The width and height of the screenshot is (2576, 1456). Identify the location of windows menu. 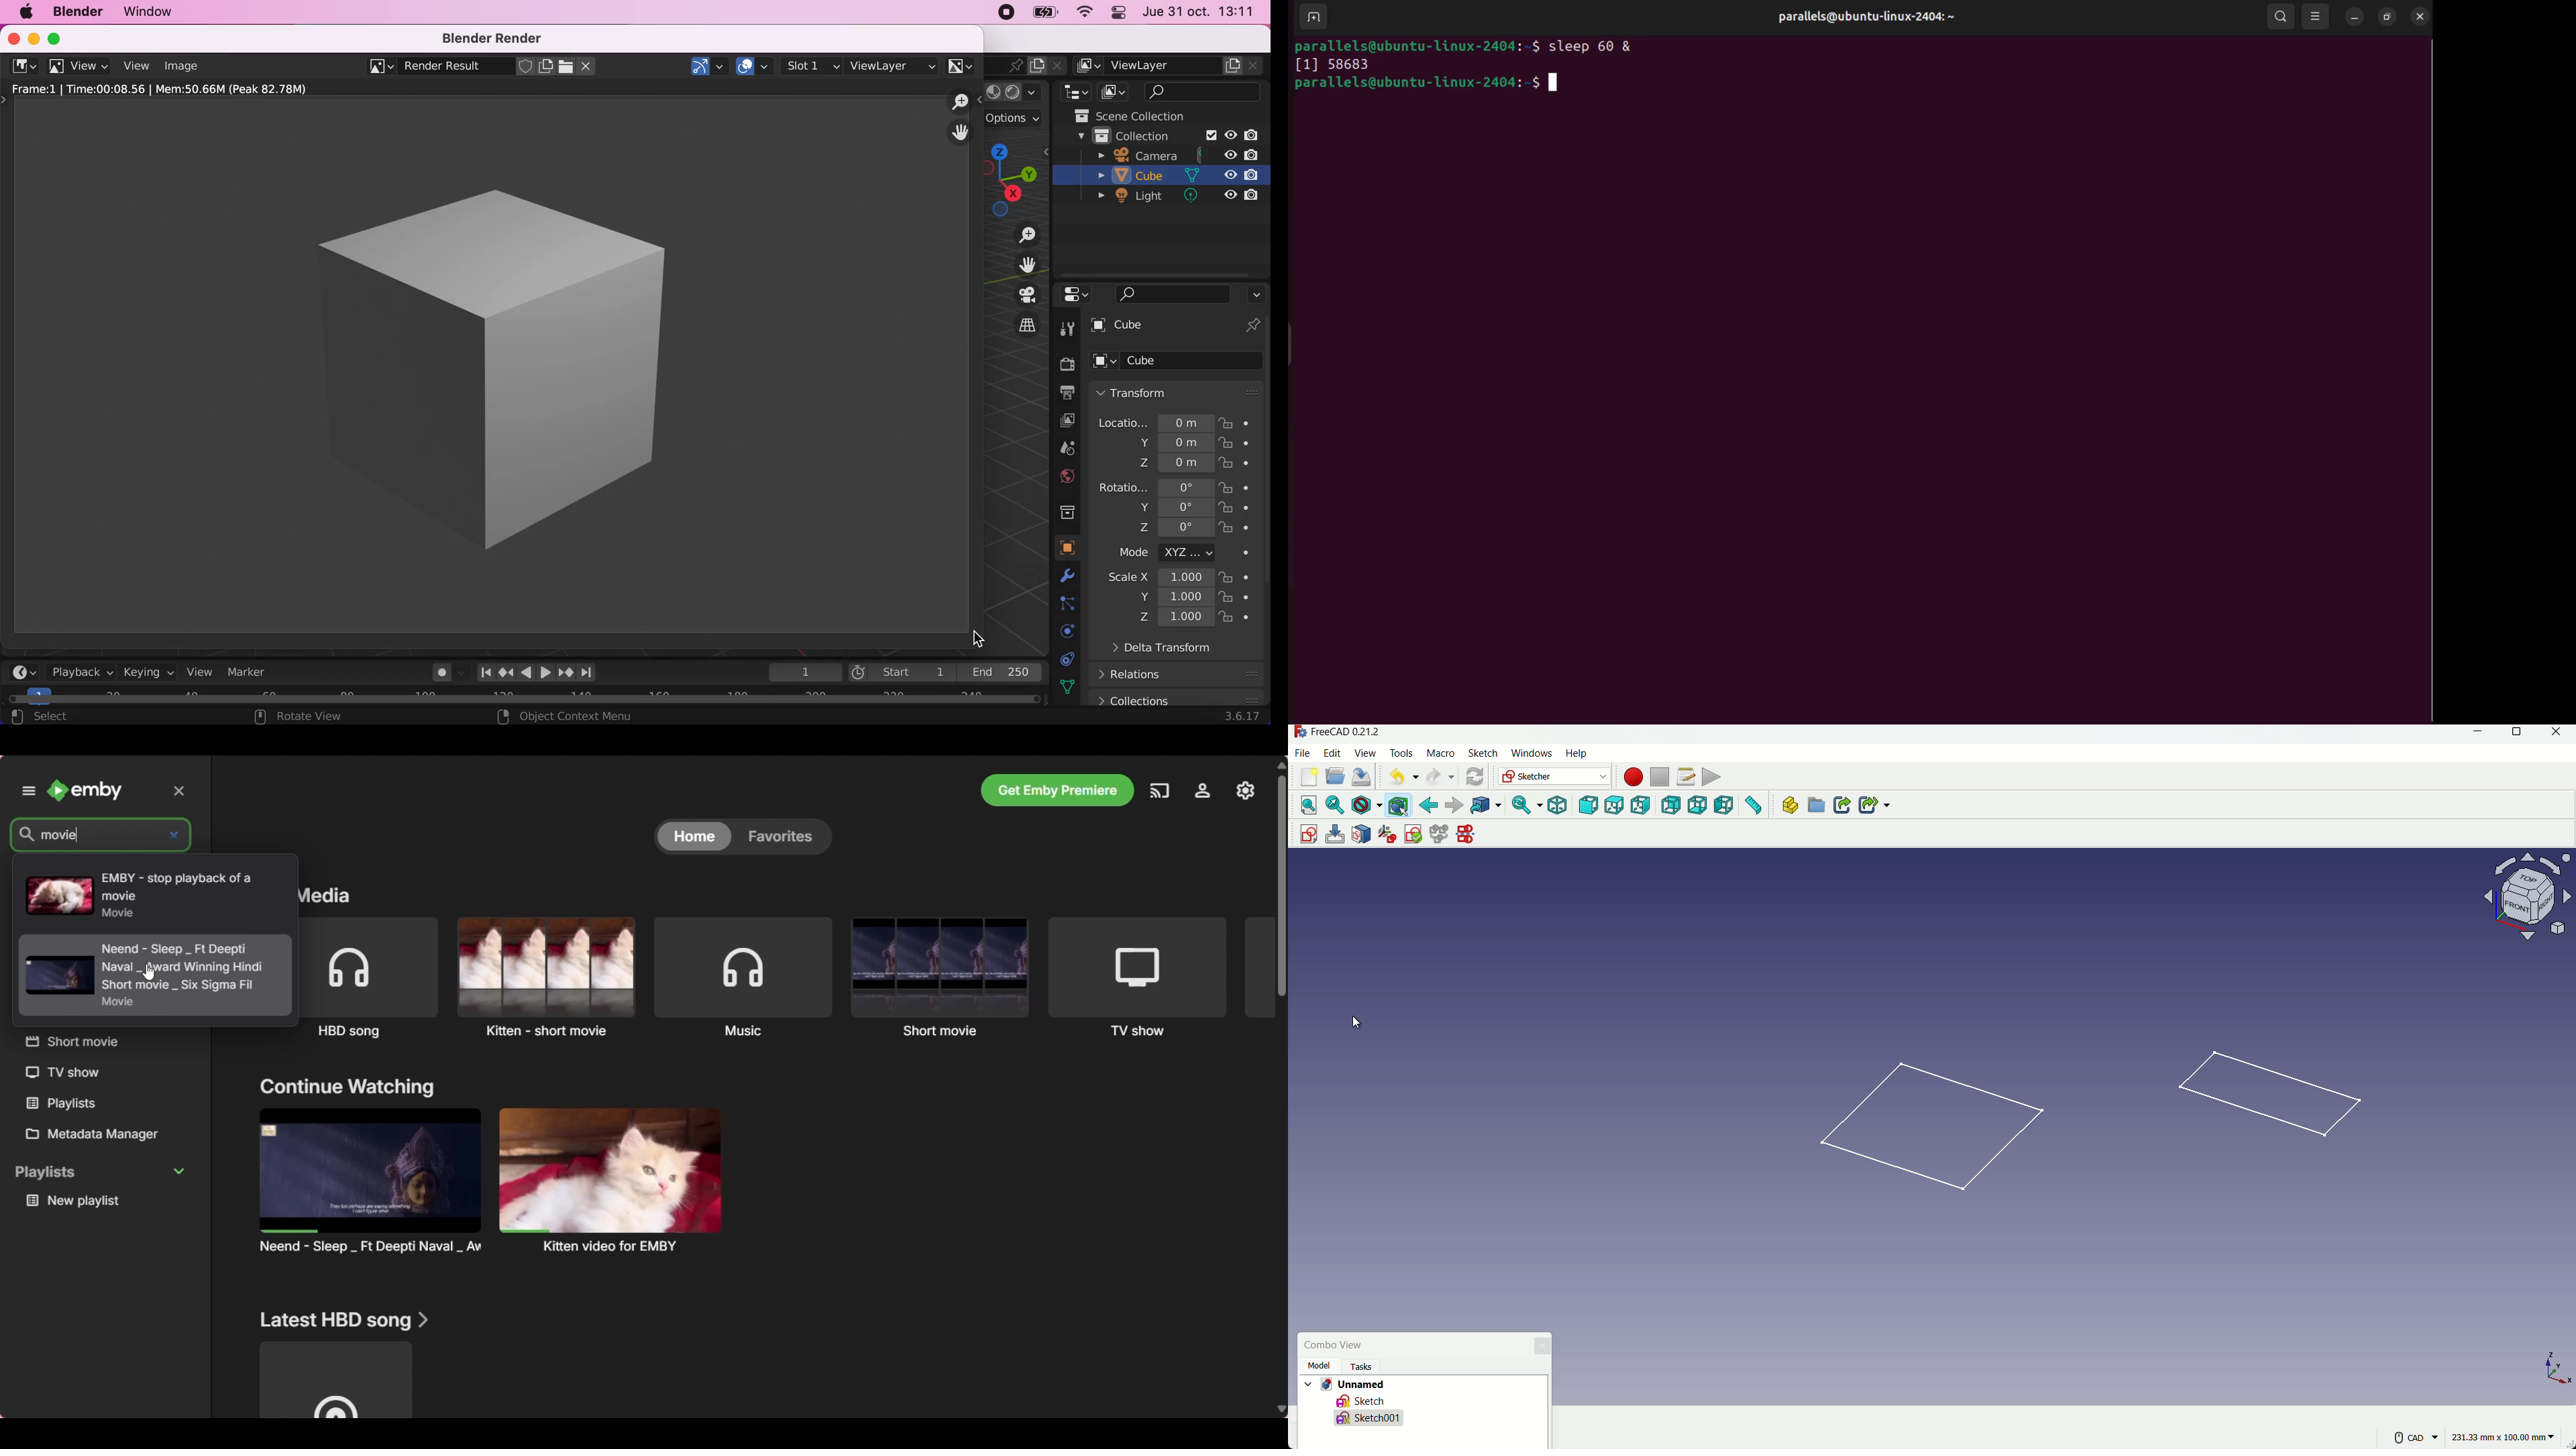
(1531, 753).